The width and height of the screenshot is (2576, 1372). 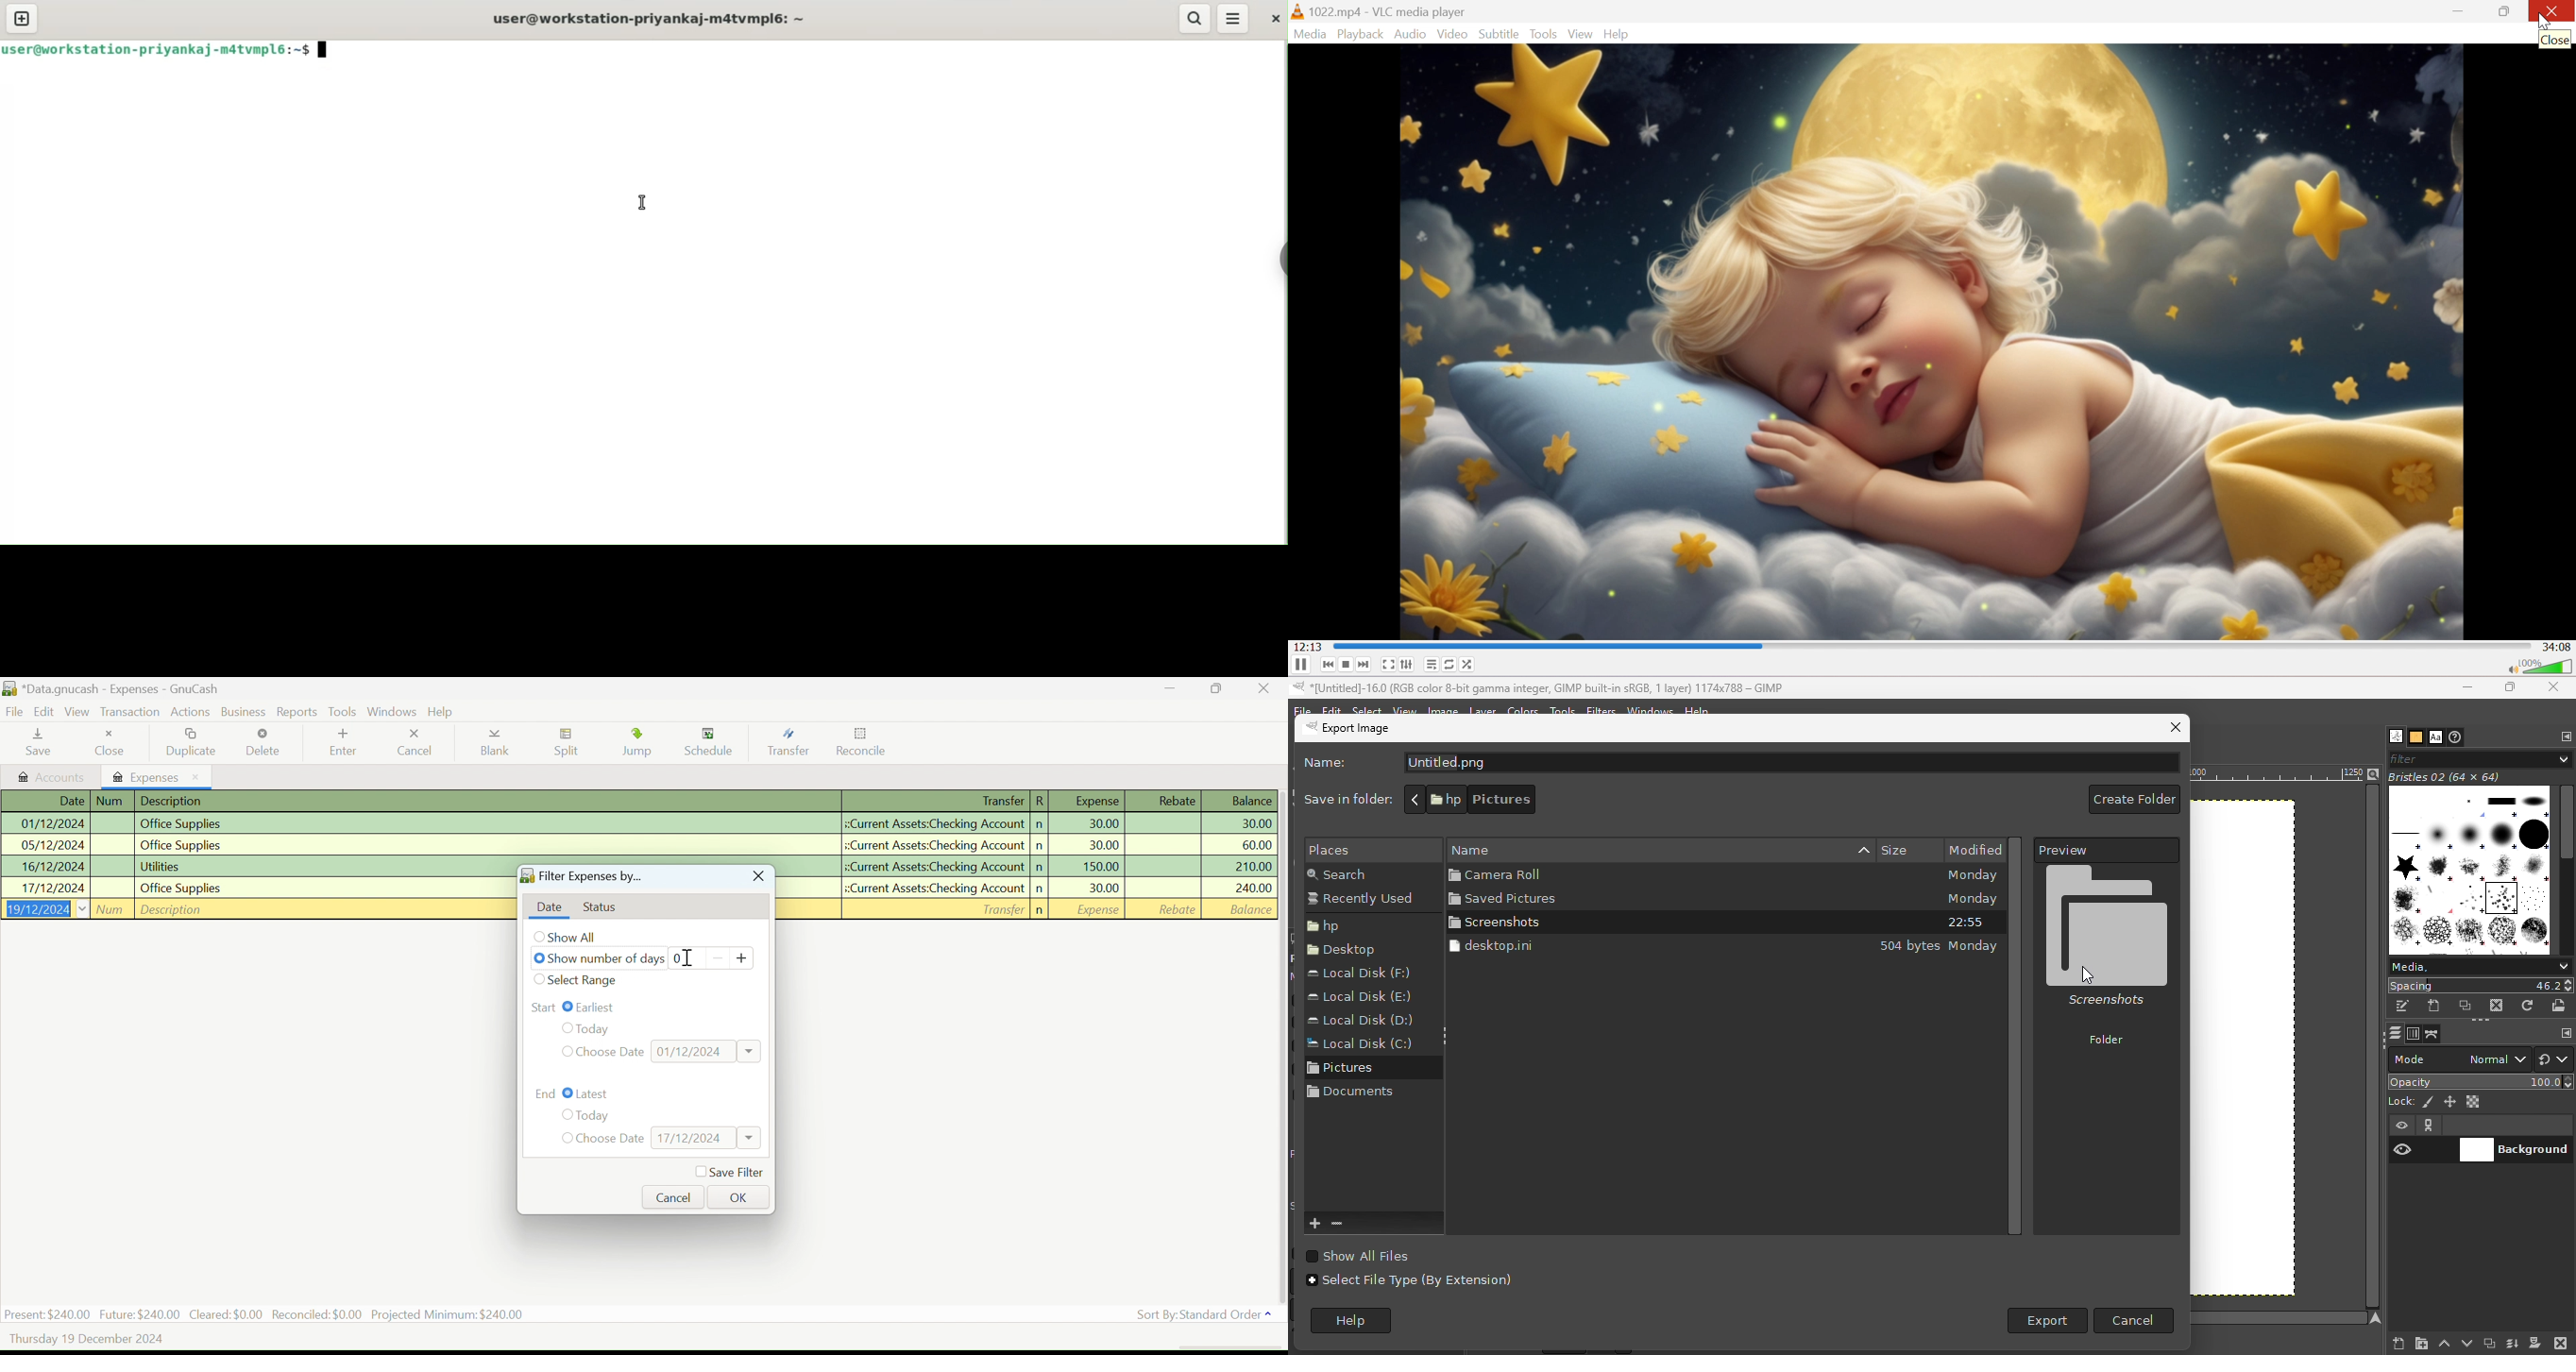 I want to click on Transfer, so click(x=793, y=743).